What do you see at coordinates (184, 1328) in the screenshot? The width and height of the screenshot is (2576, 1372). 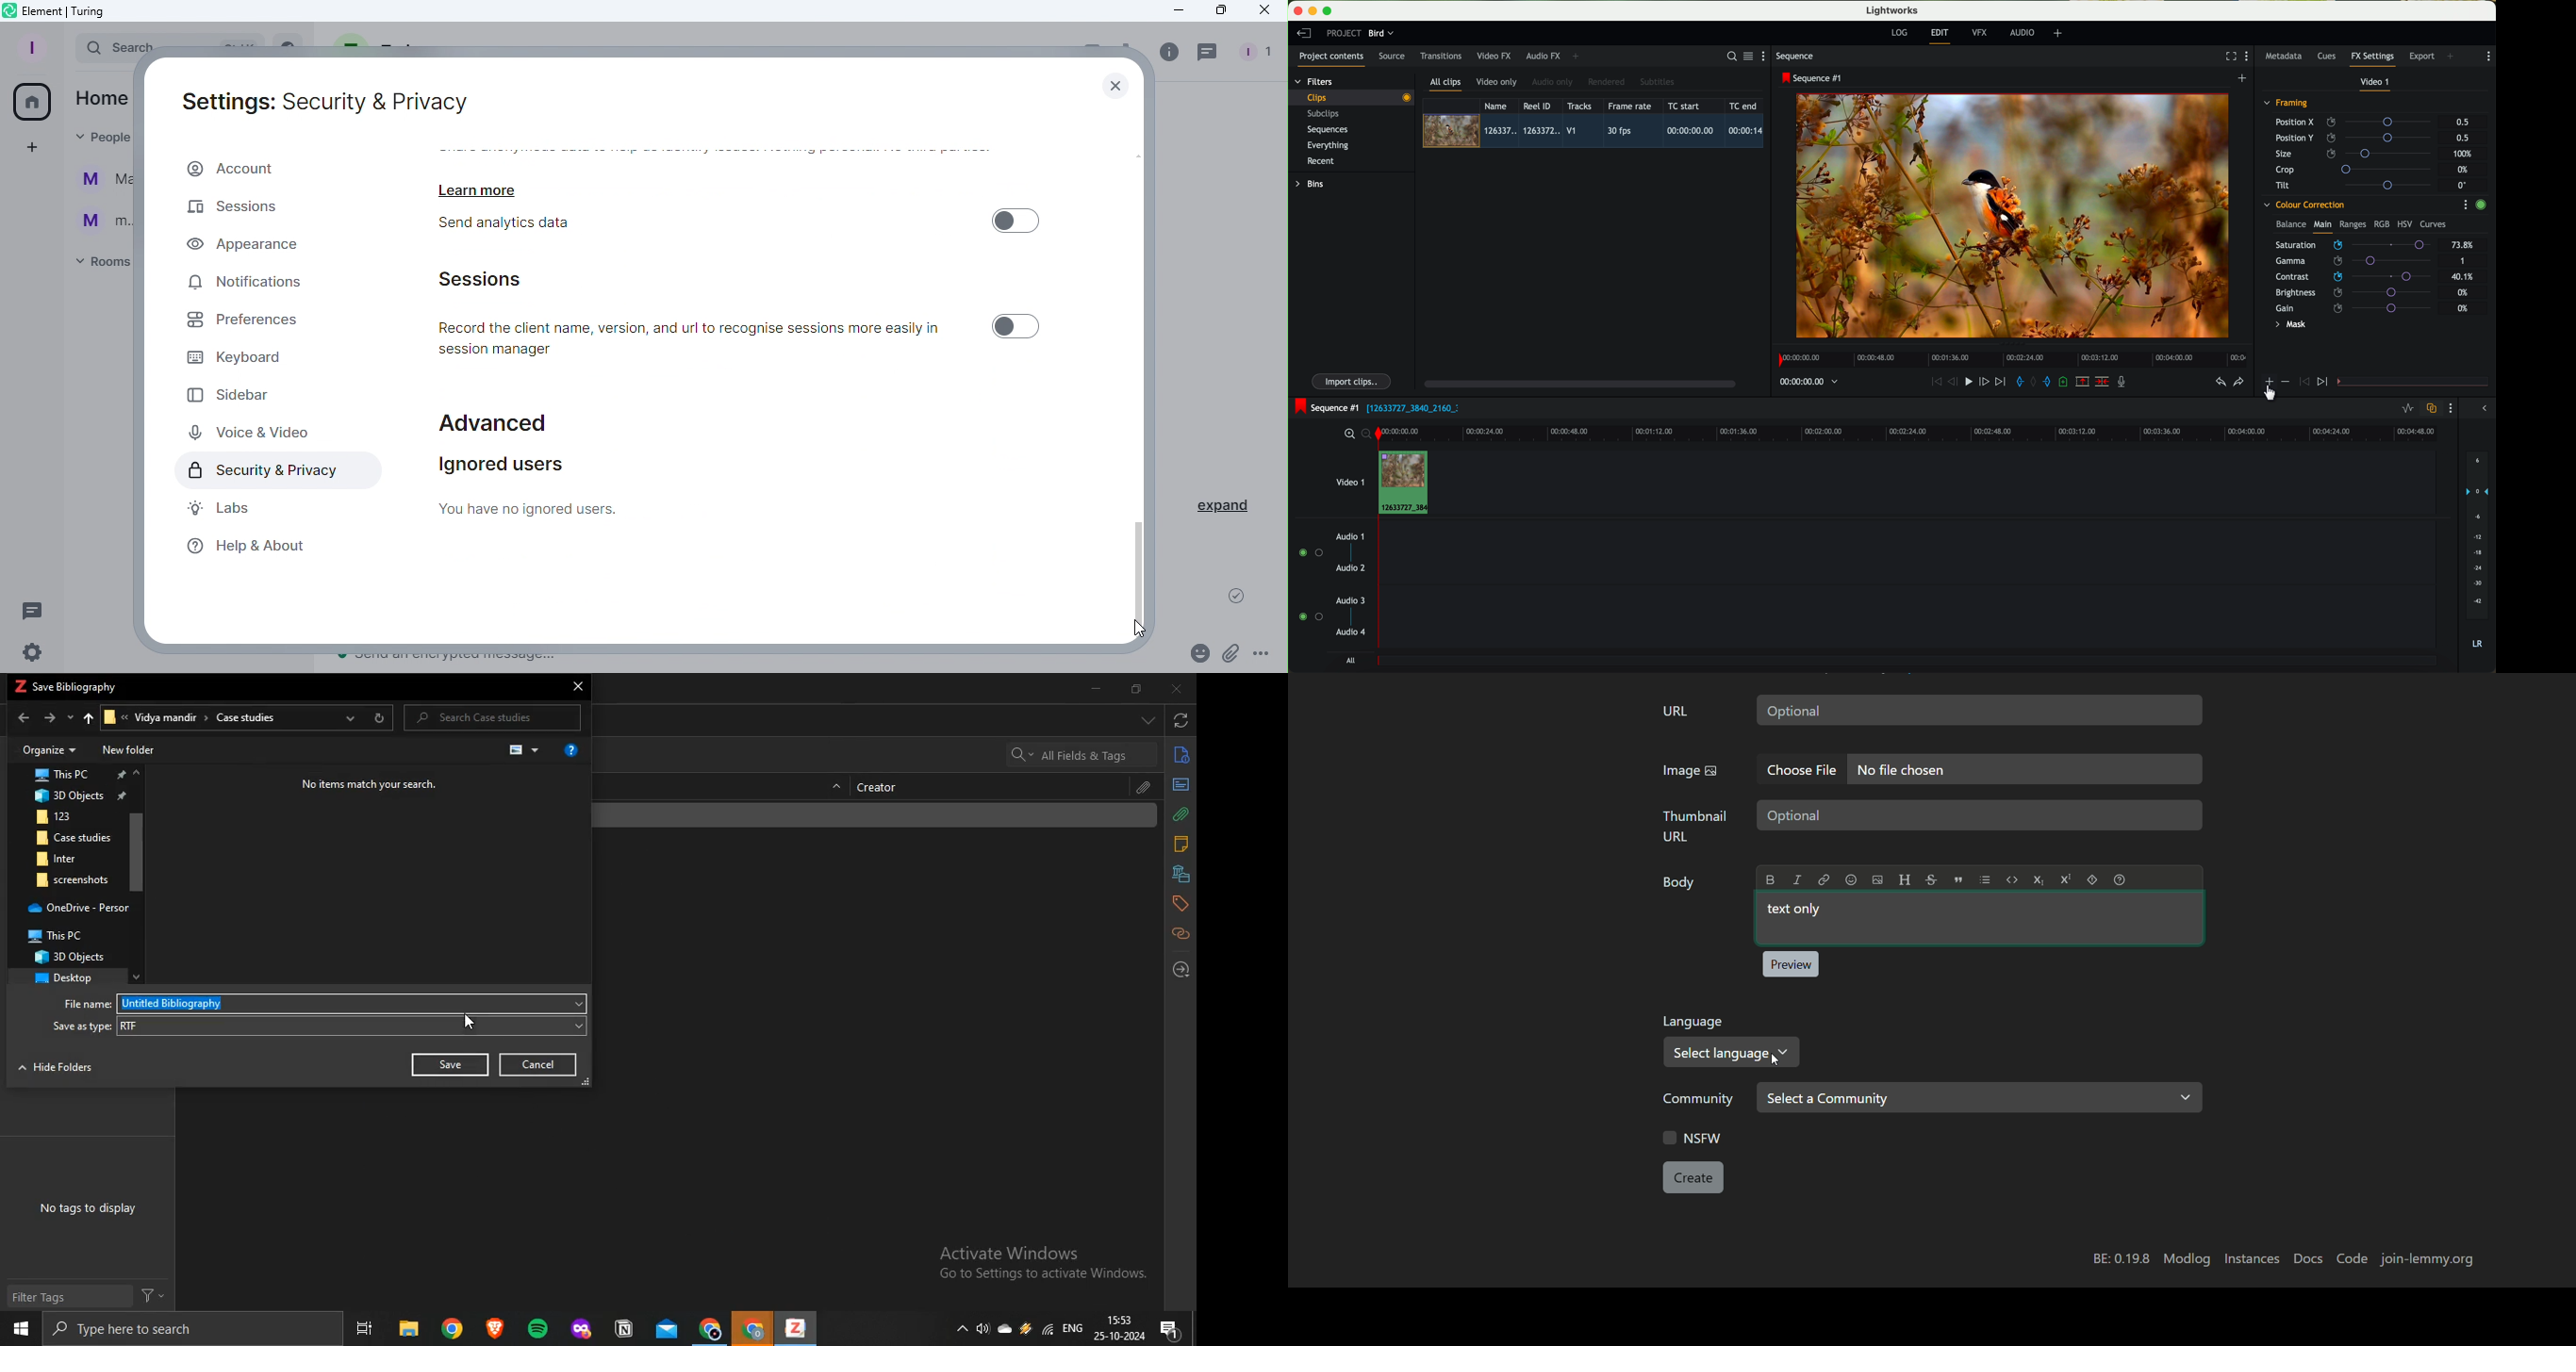 I see `search` at bounding box center [184, 1328].